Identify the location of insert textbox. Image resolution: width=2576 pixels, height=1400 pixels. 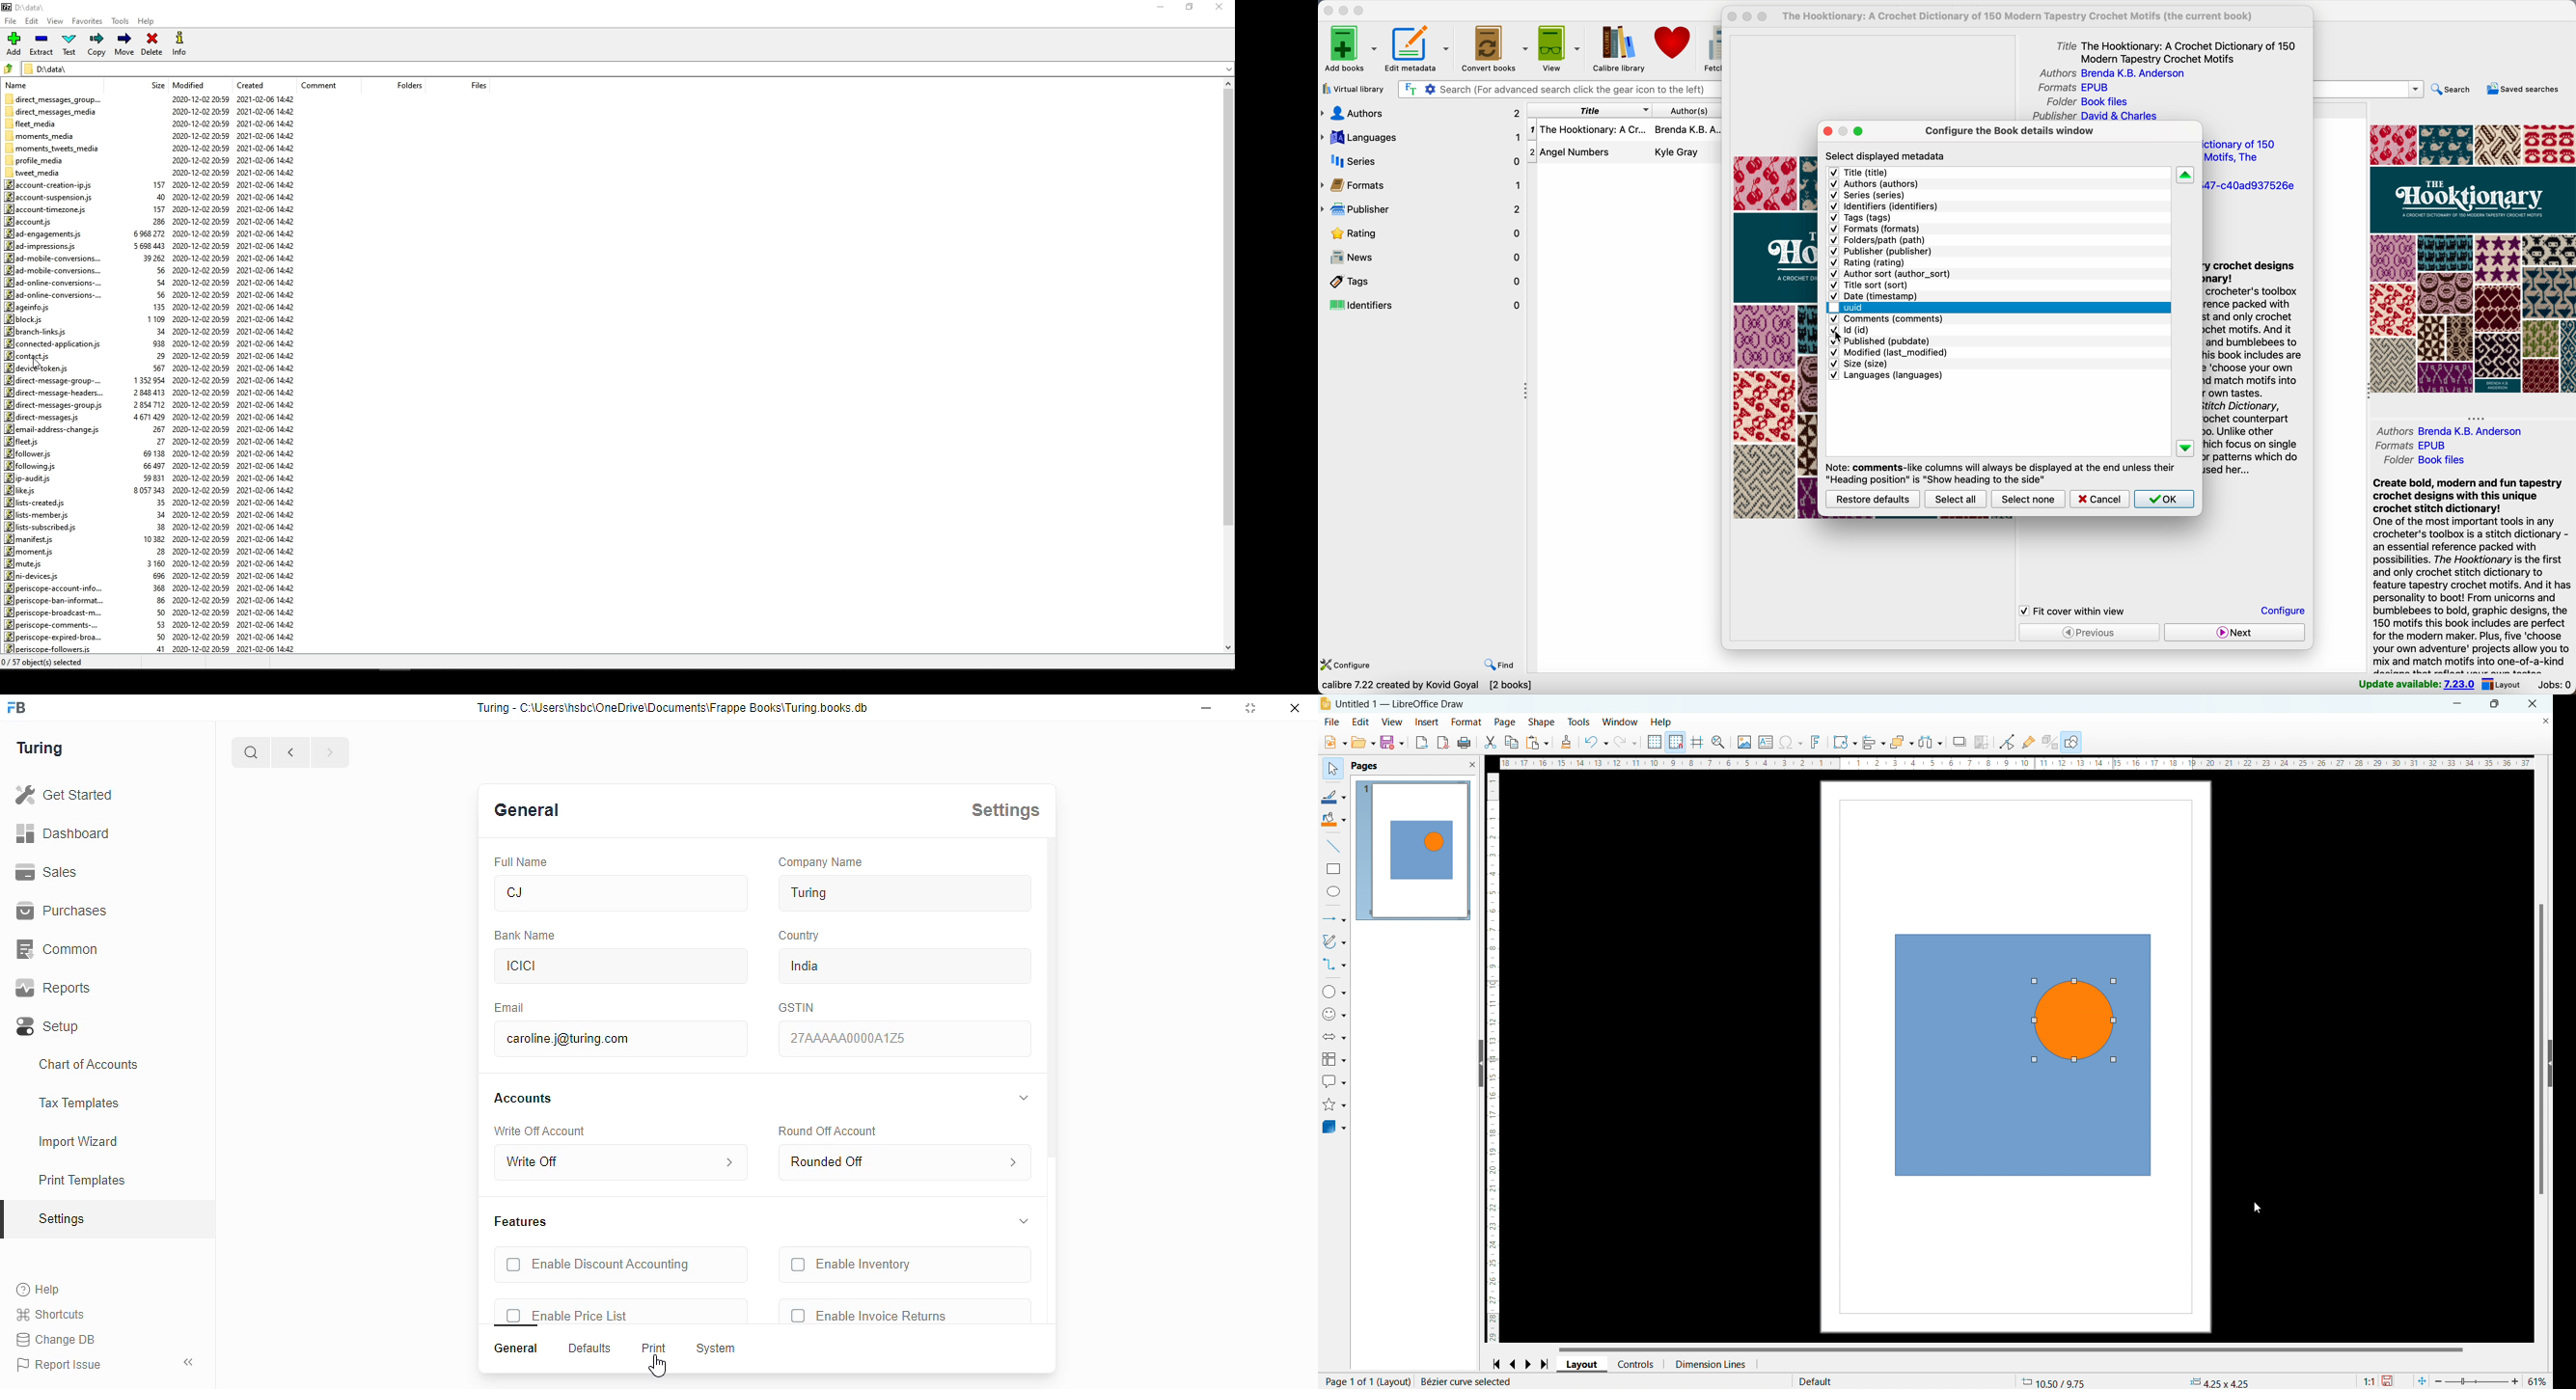
(1766, 743).